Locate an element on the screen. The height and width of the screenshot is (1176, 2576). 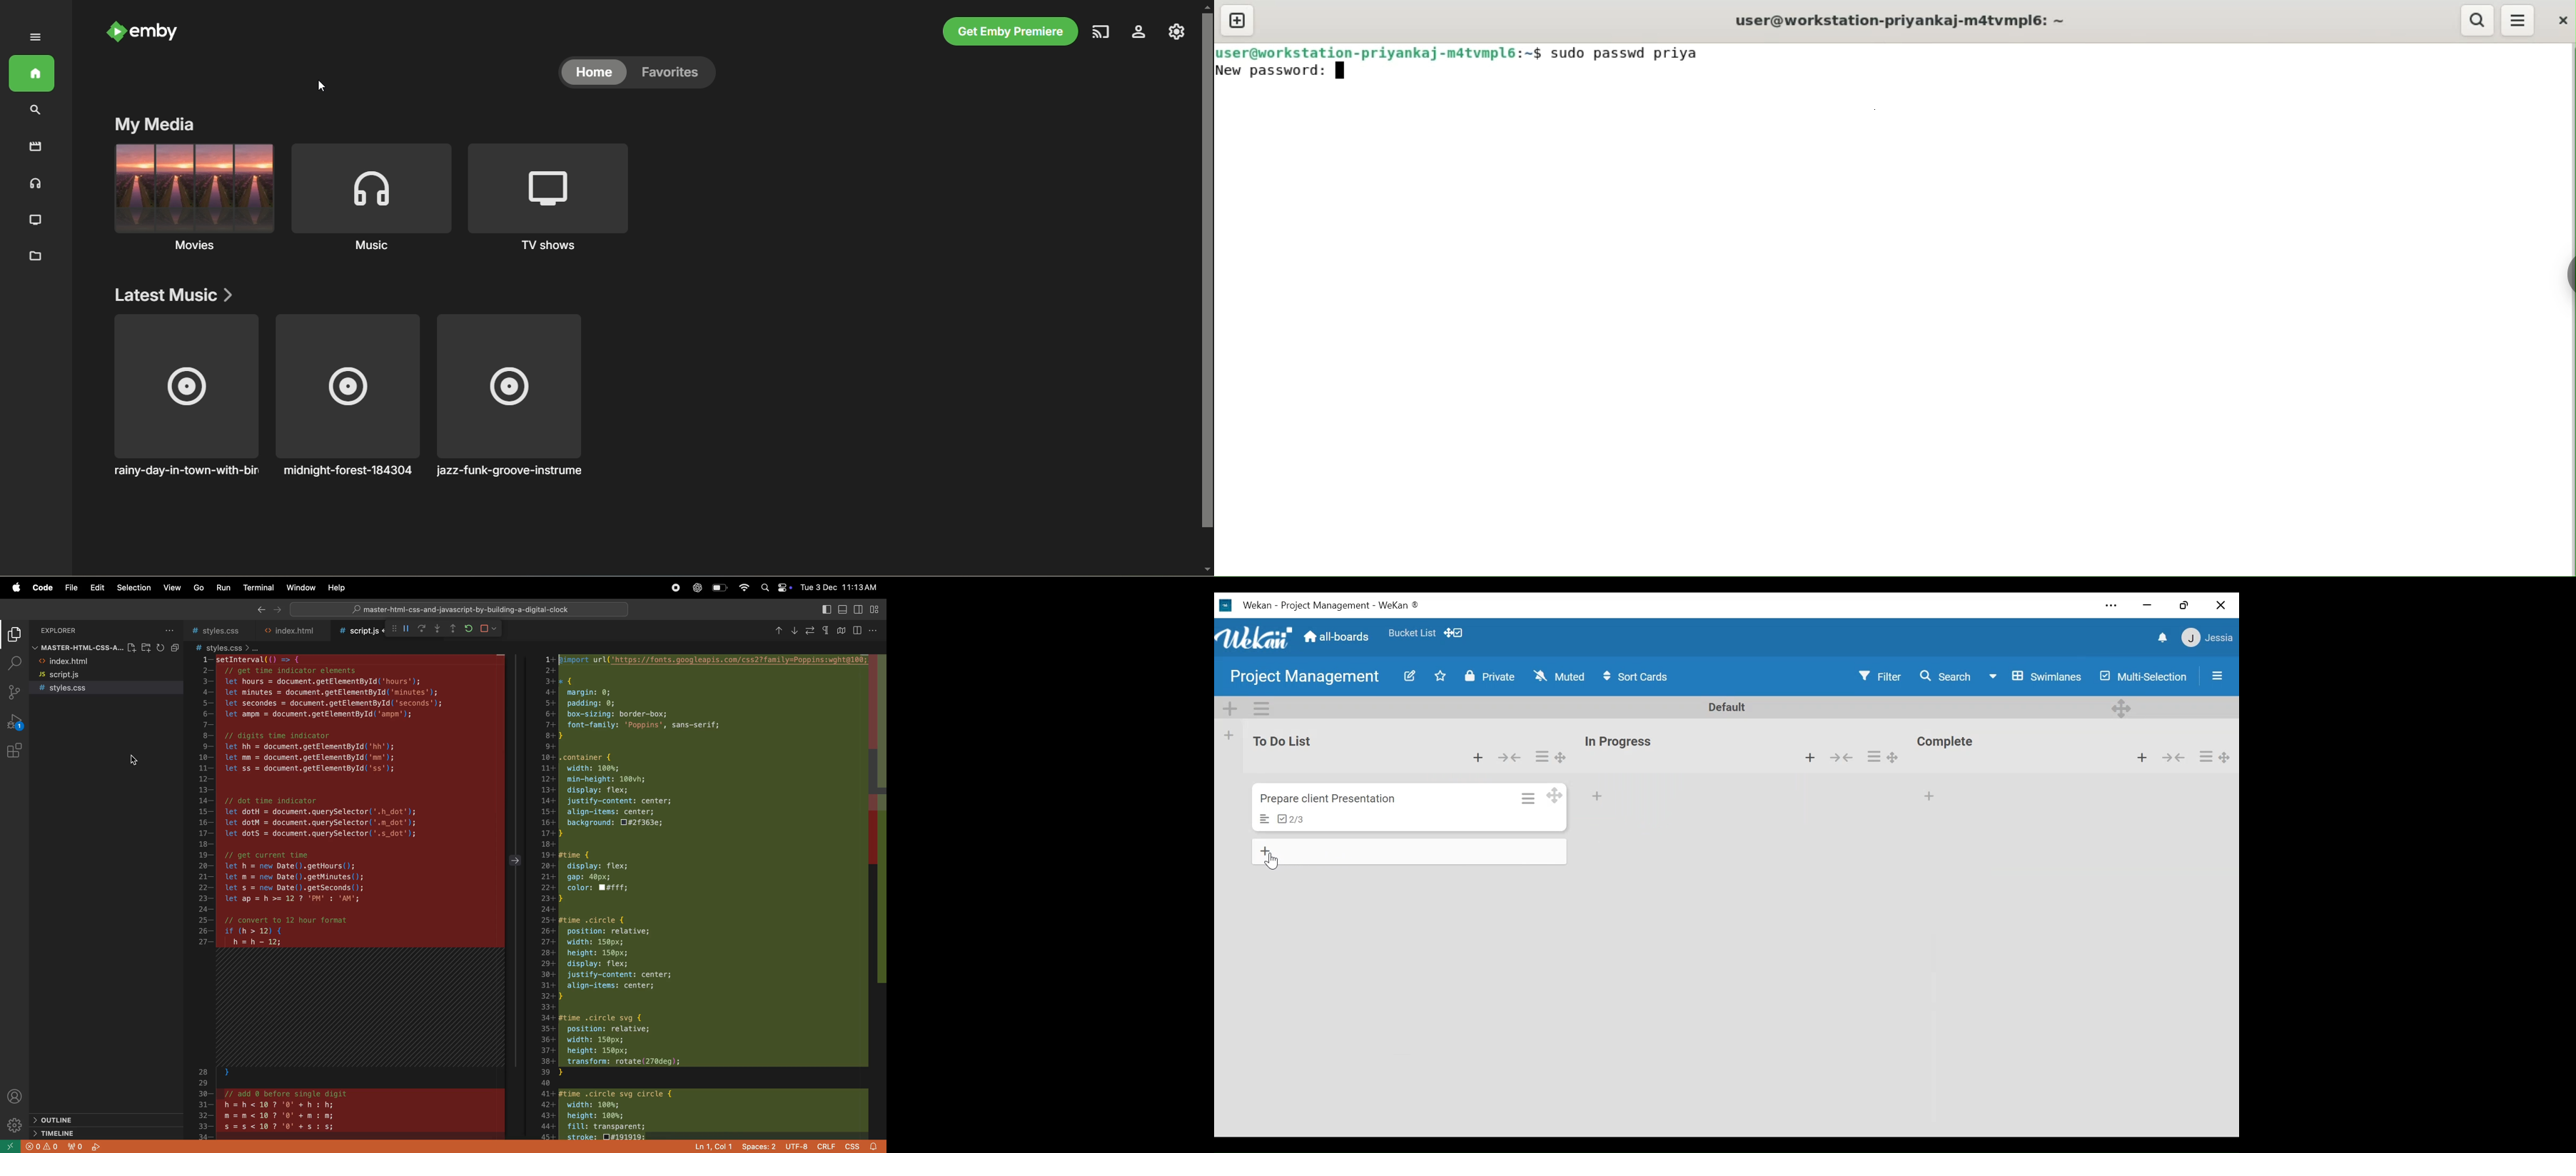
Toggle Collapse unchanged region is located at coordinates (841, 630).